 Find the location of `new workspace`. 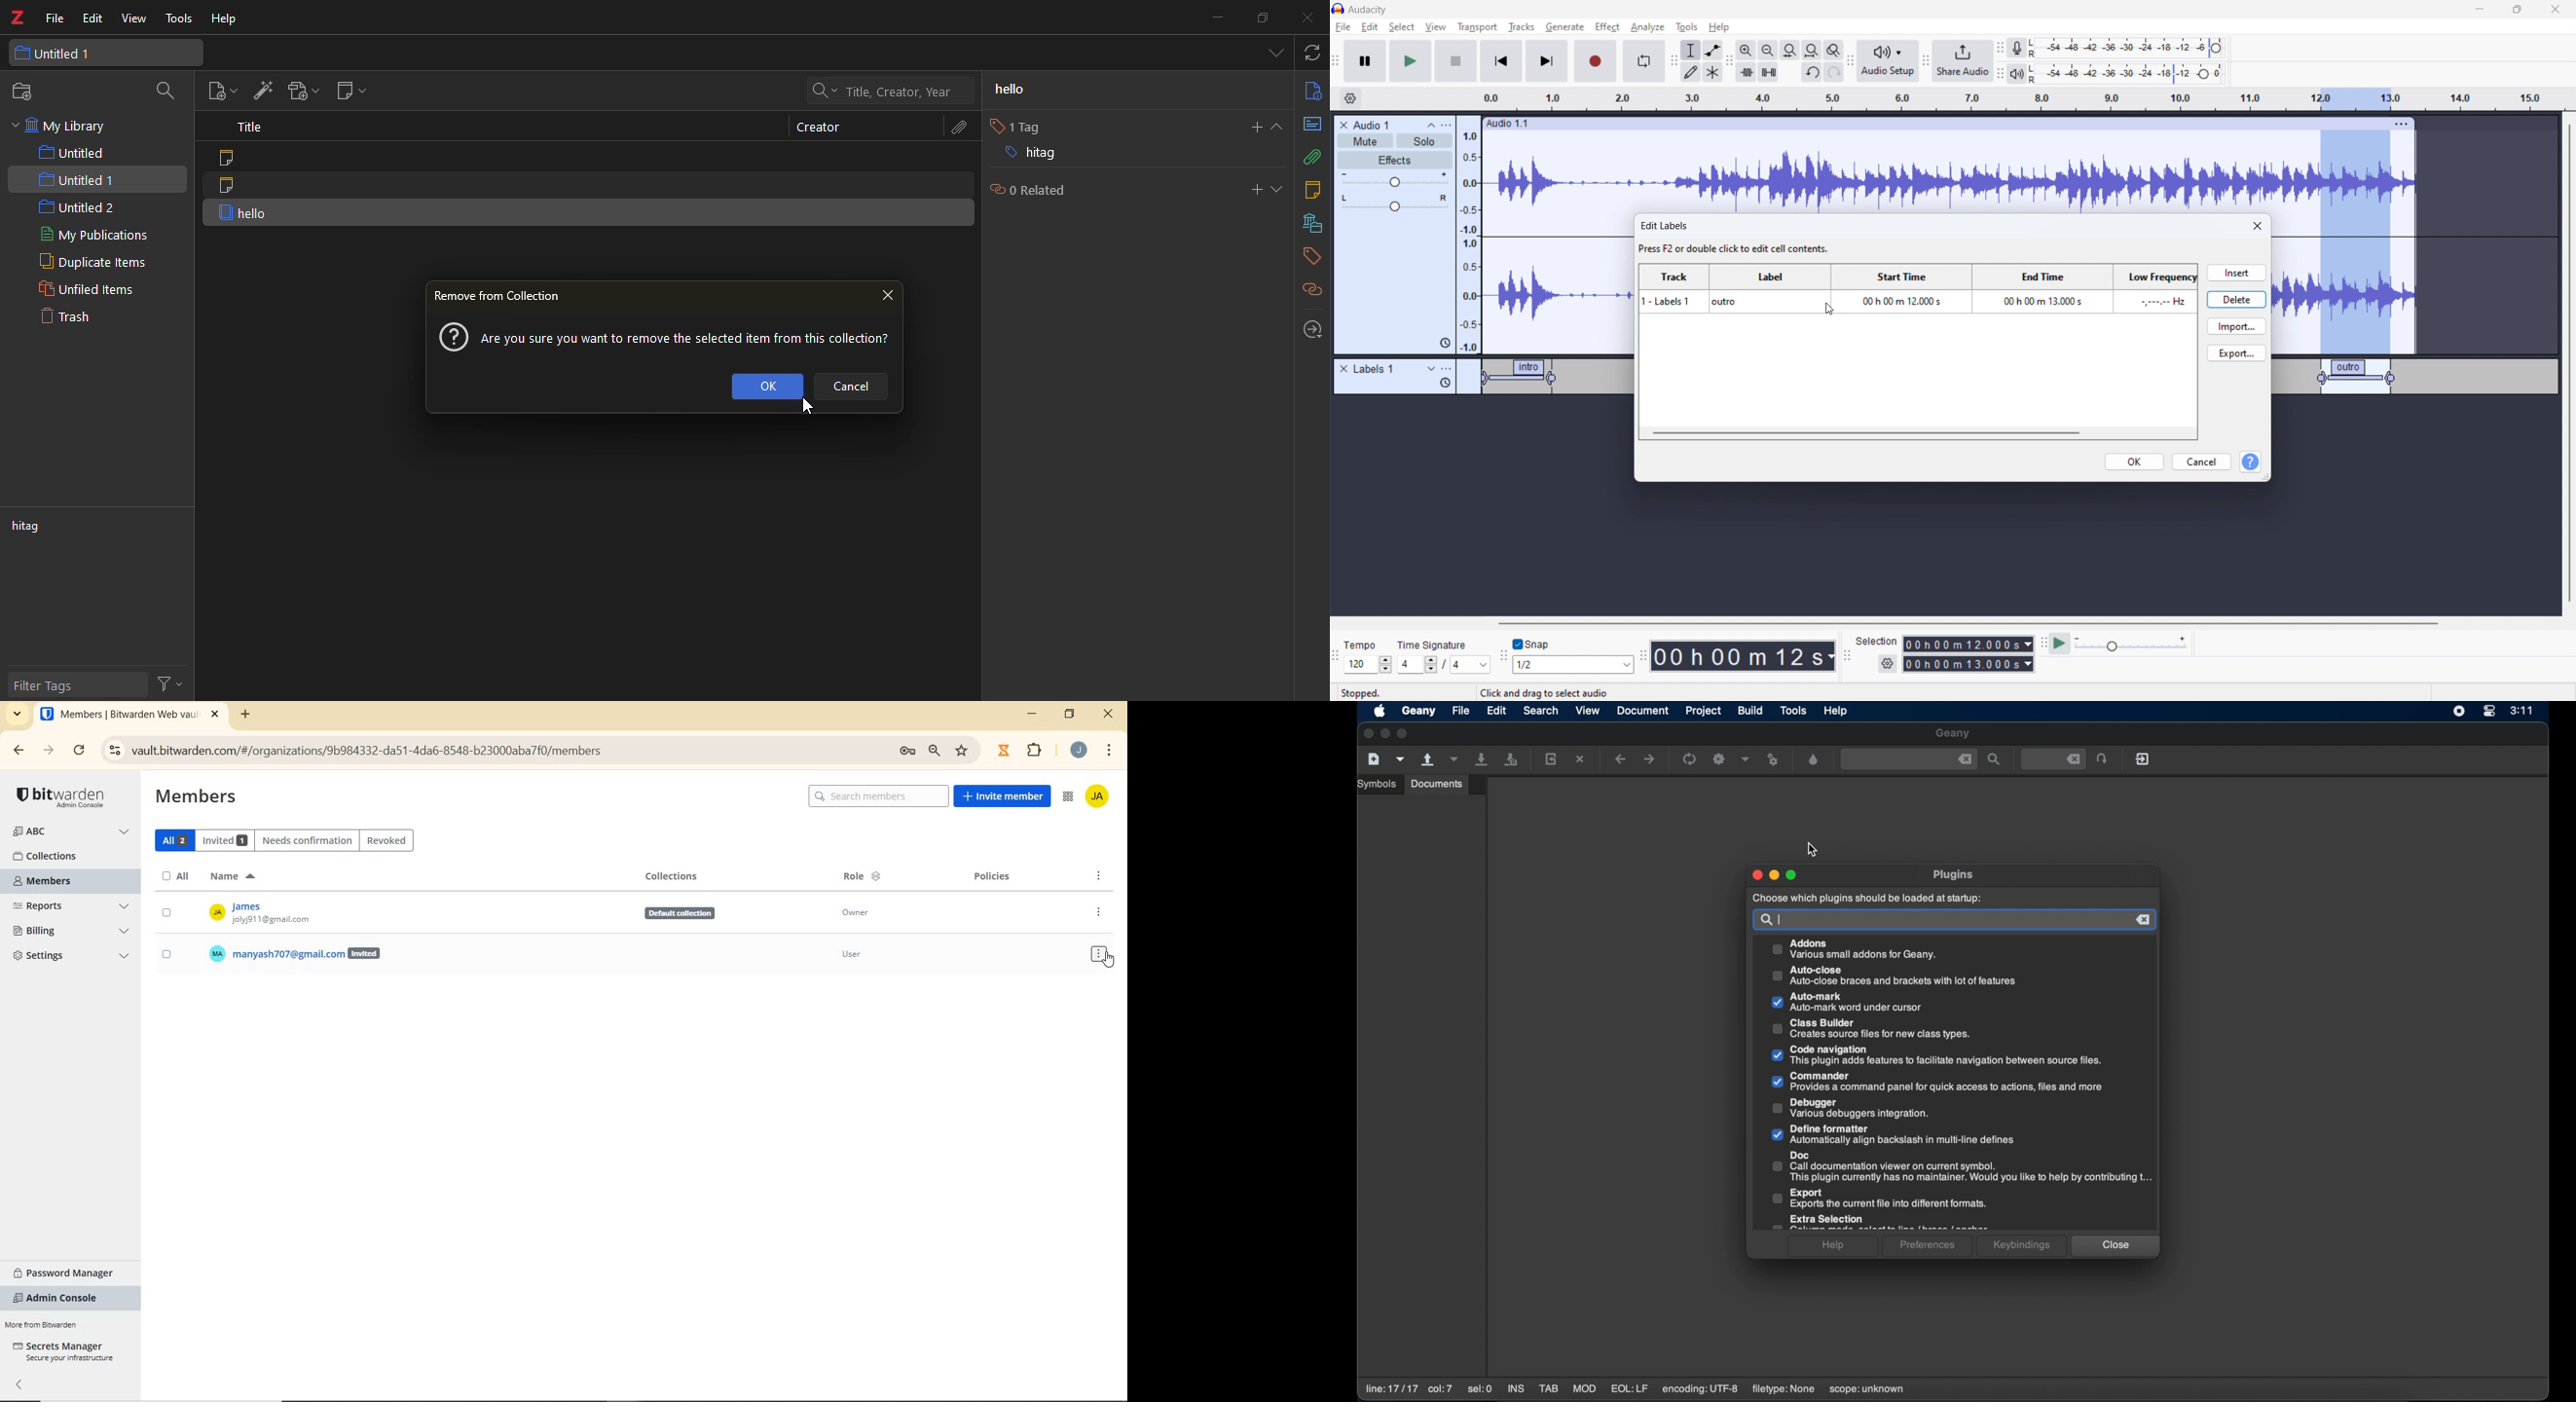

new workspace is located at coordinates (24, 91).